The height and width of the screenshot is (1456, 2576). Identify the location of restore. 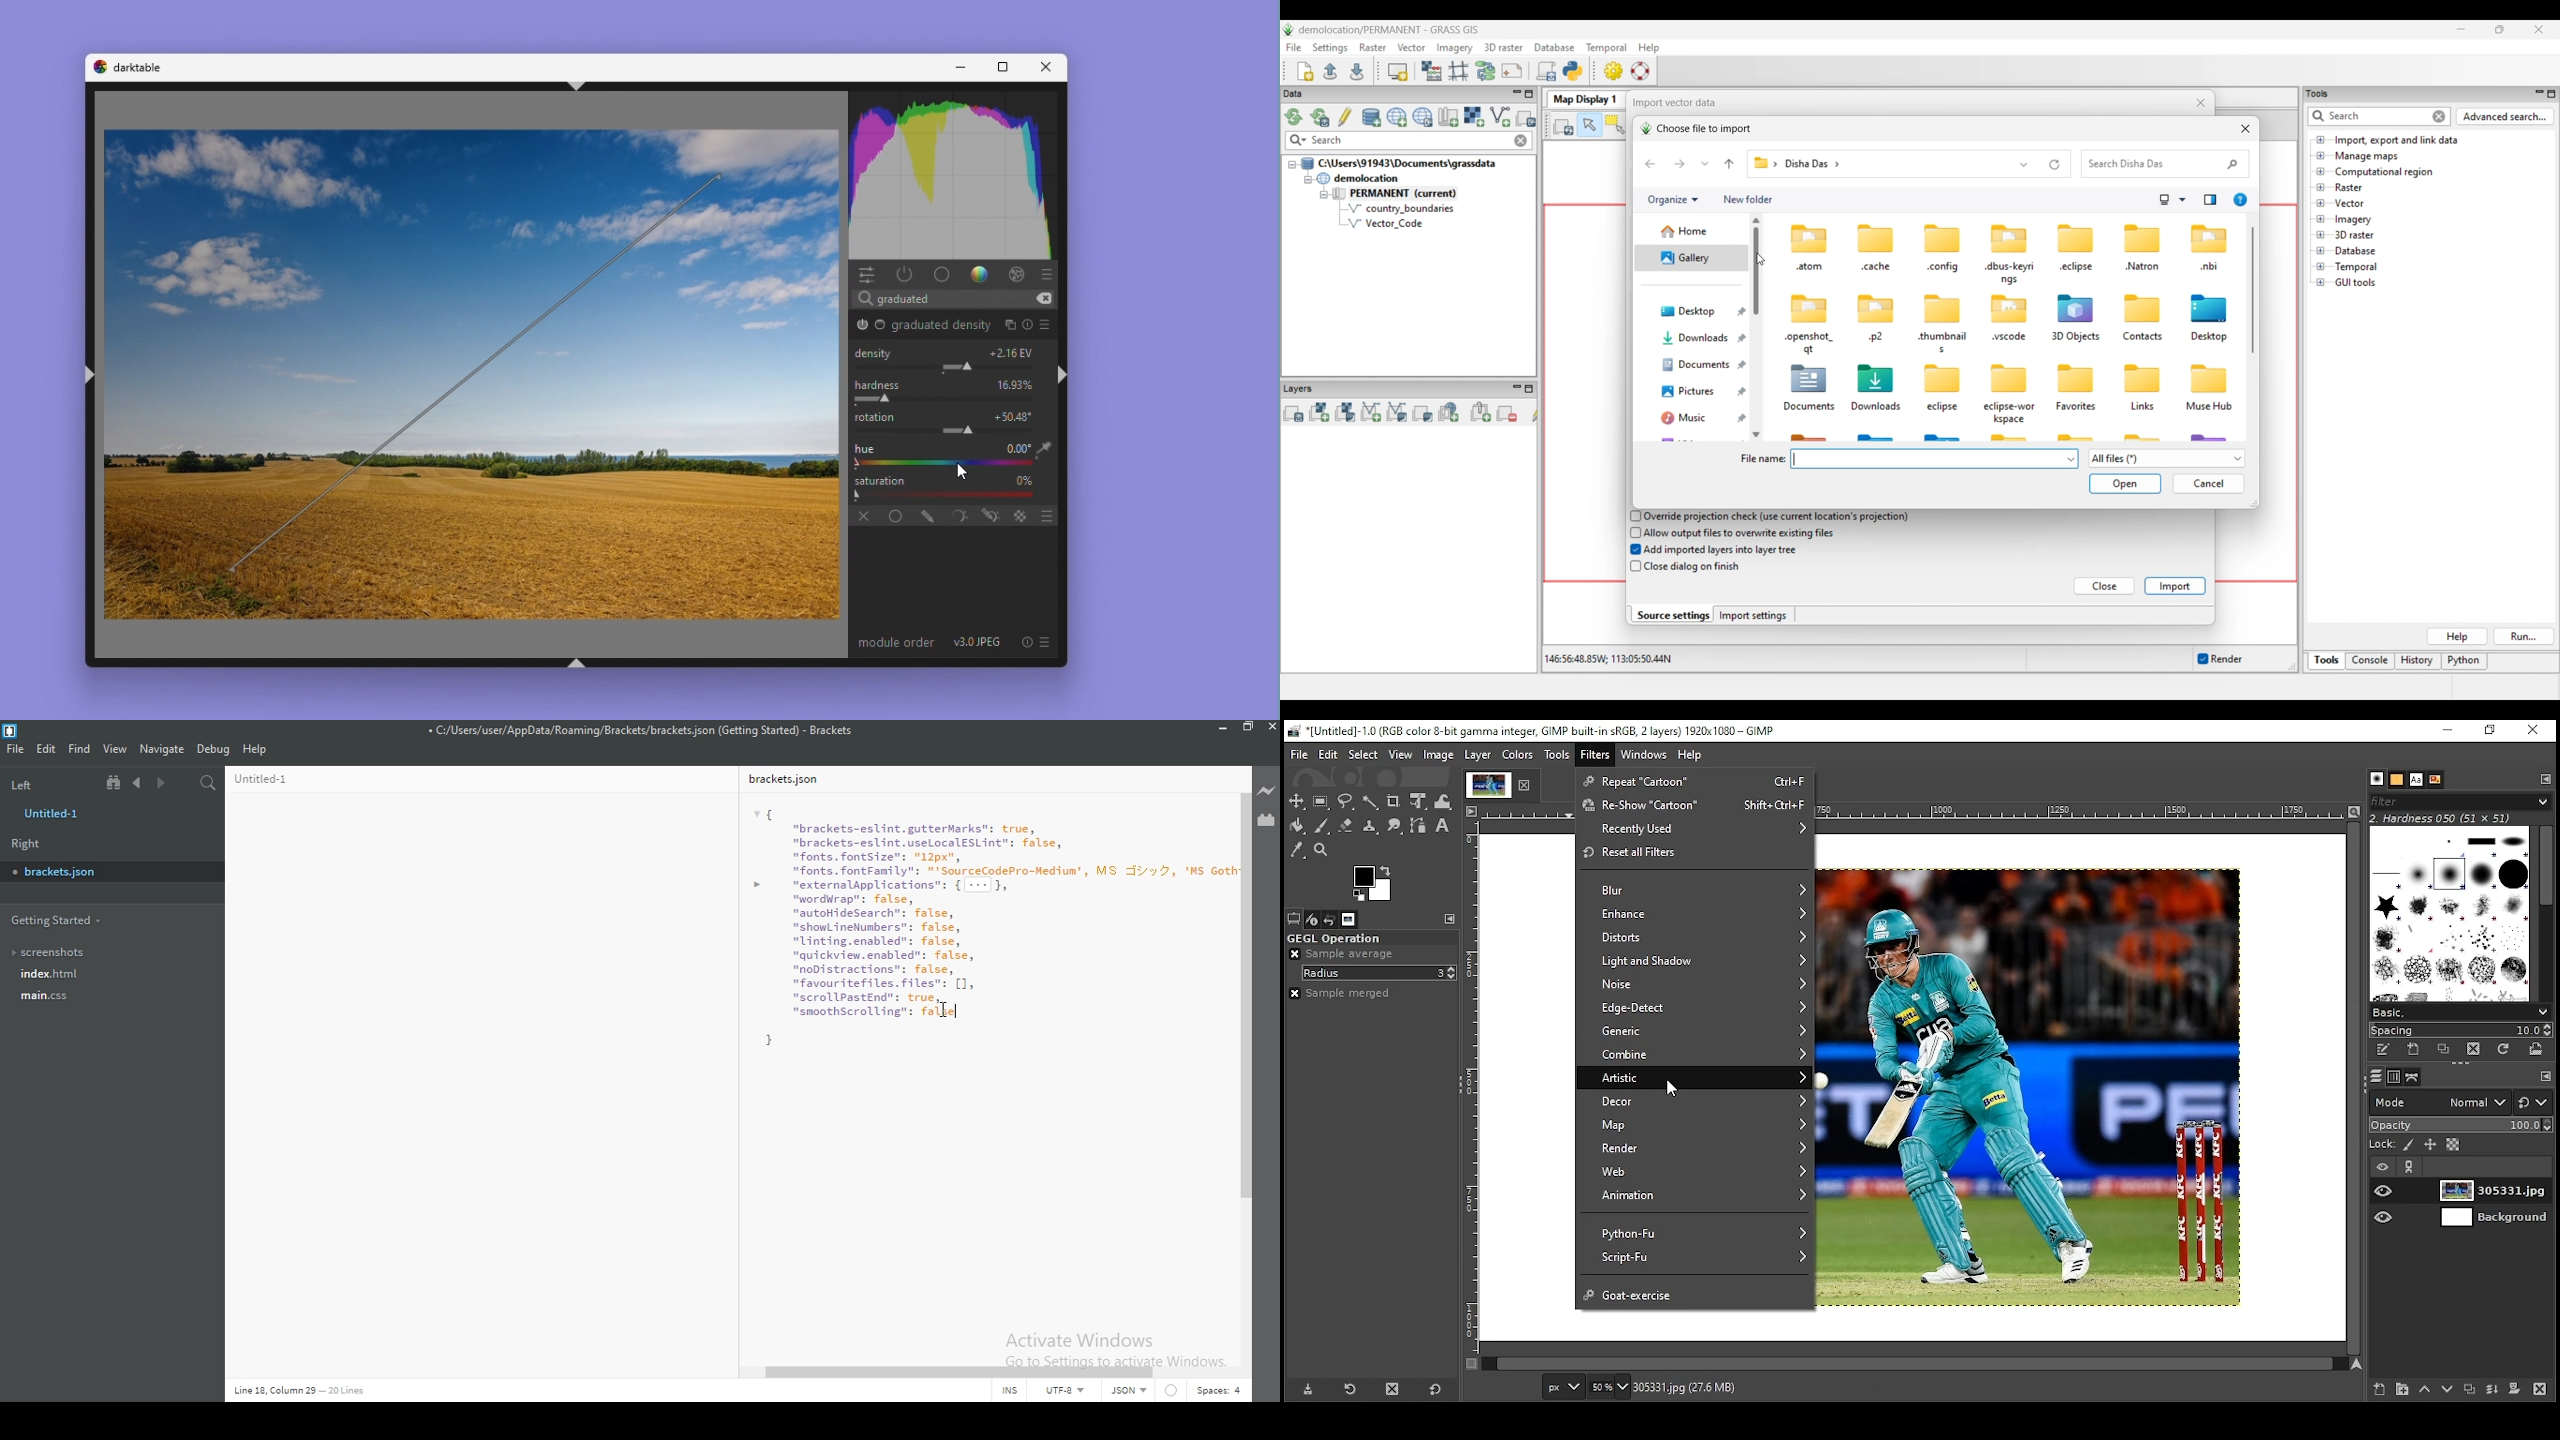
(2488, 731).